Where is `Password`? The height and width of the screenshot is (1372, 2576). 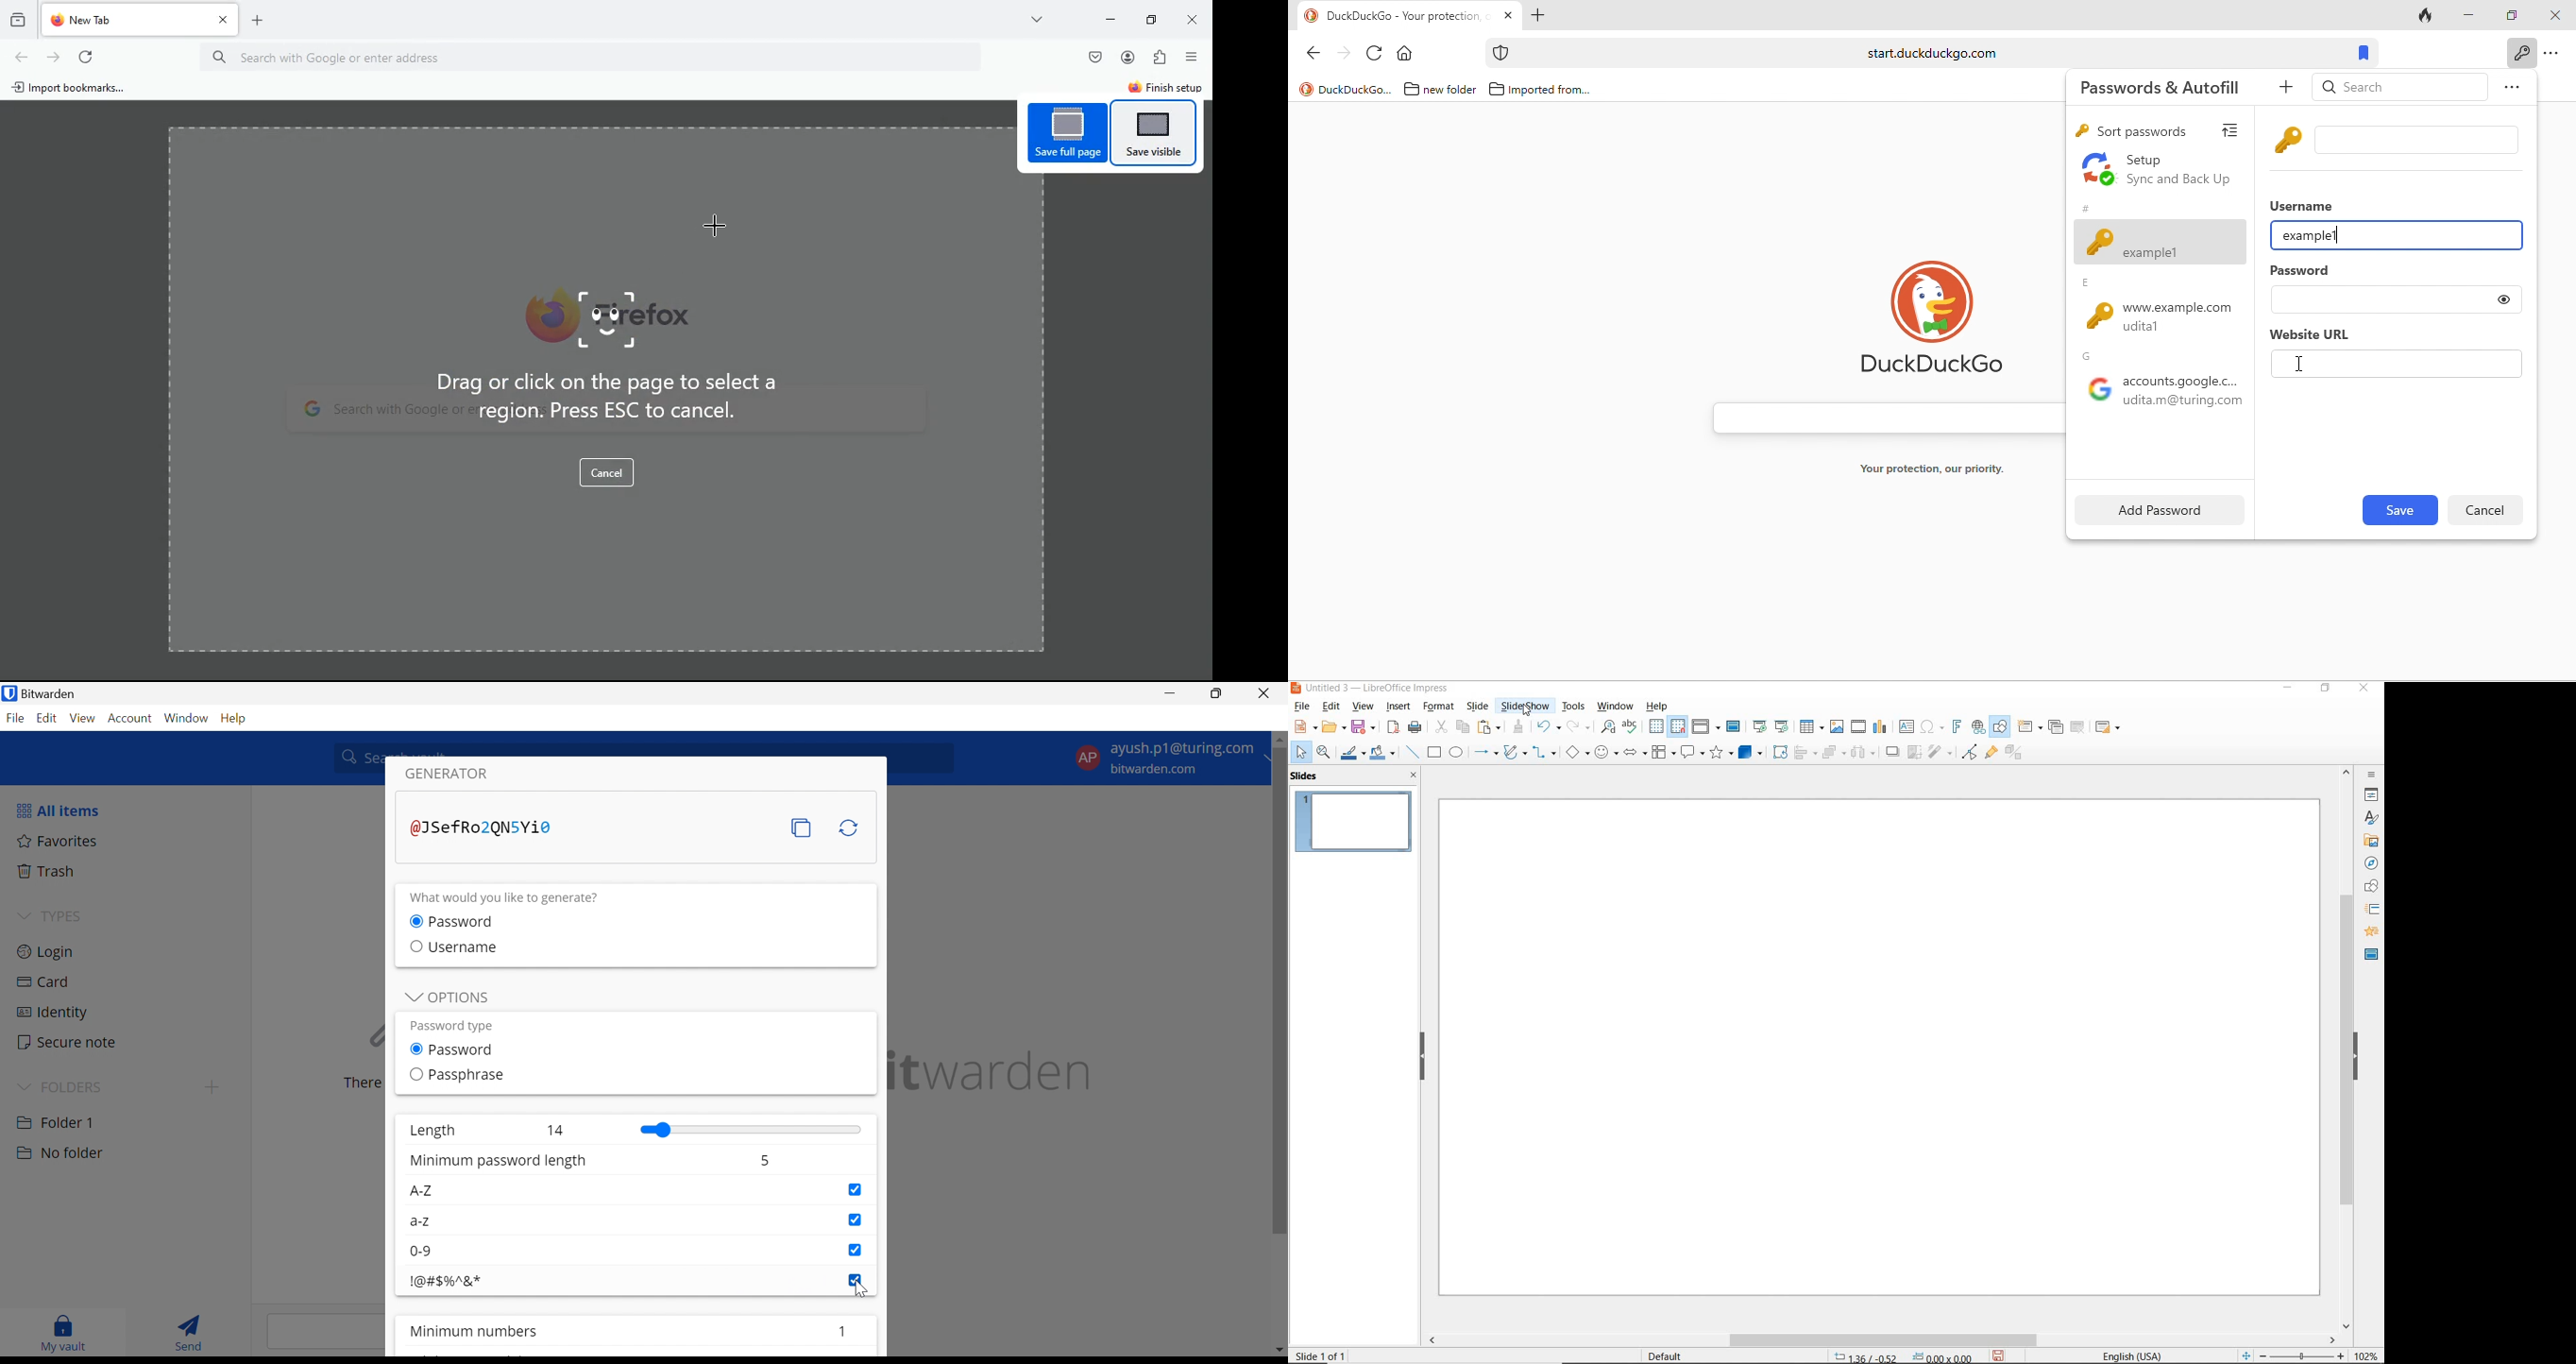
Password is located at coordinates (465, 921).